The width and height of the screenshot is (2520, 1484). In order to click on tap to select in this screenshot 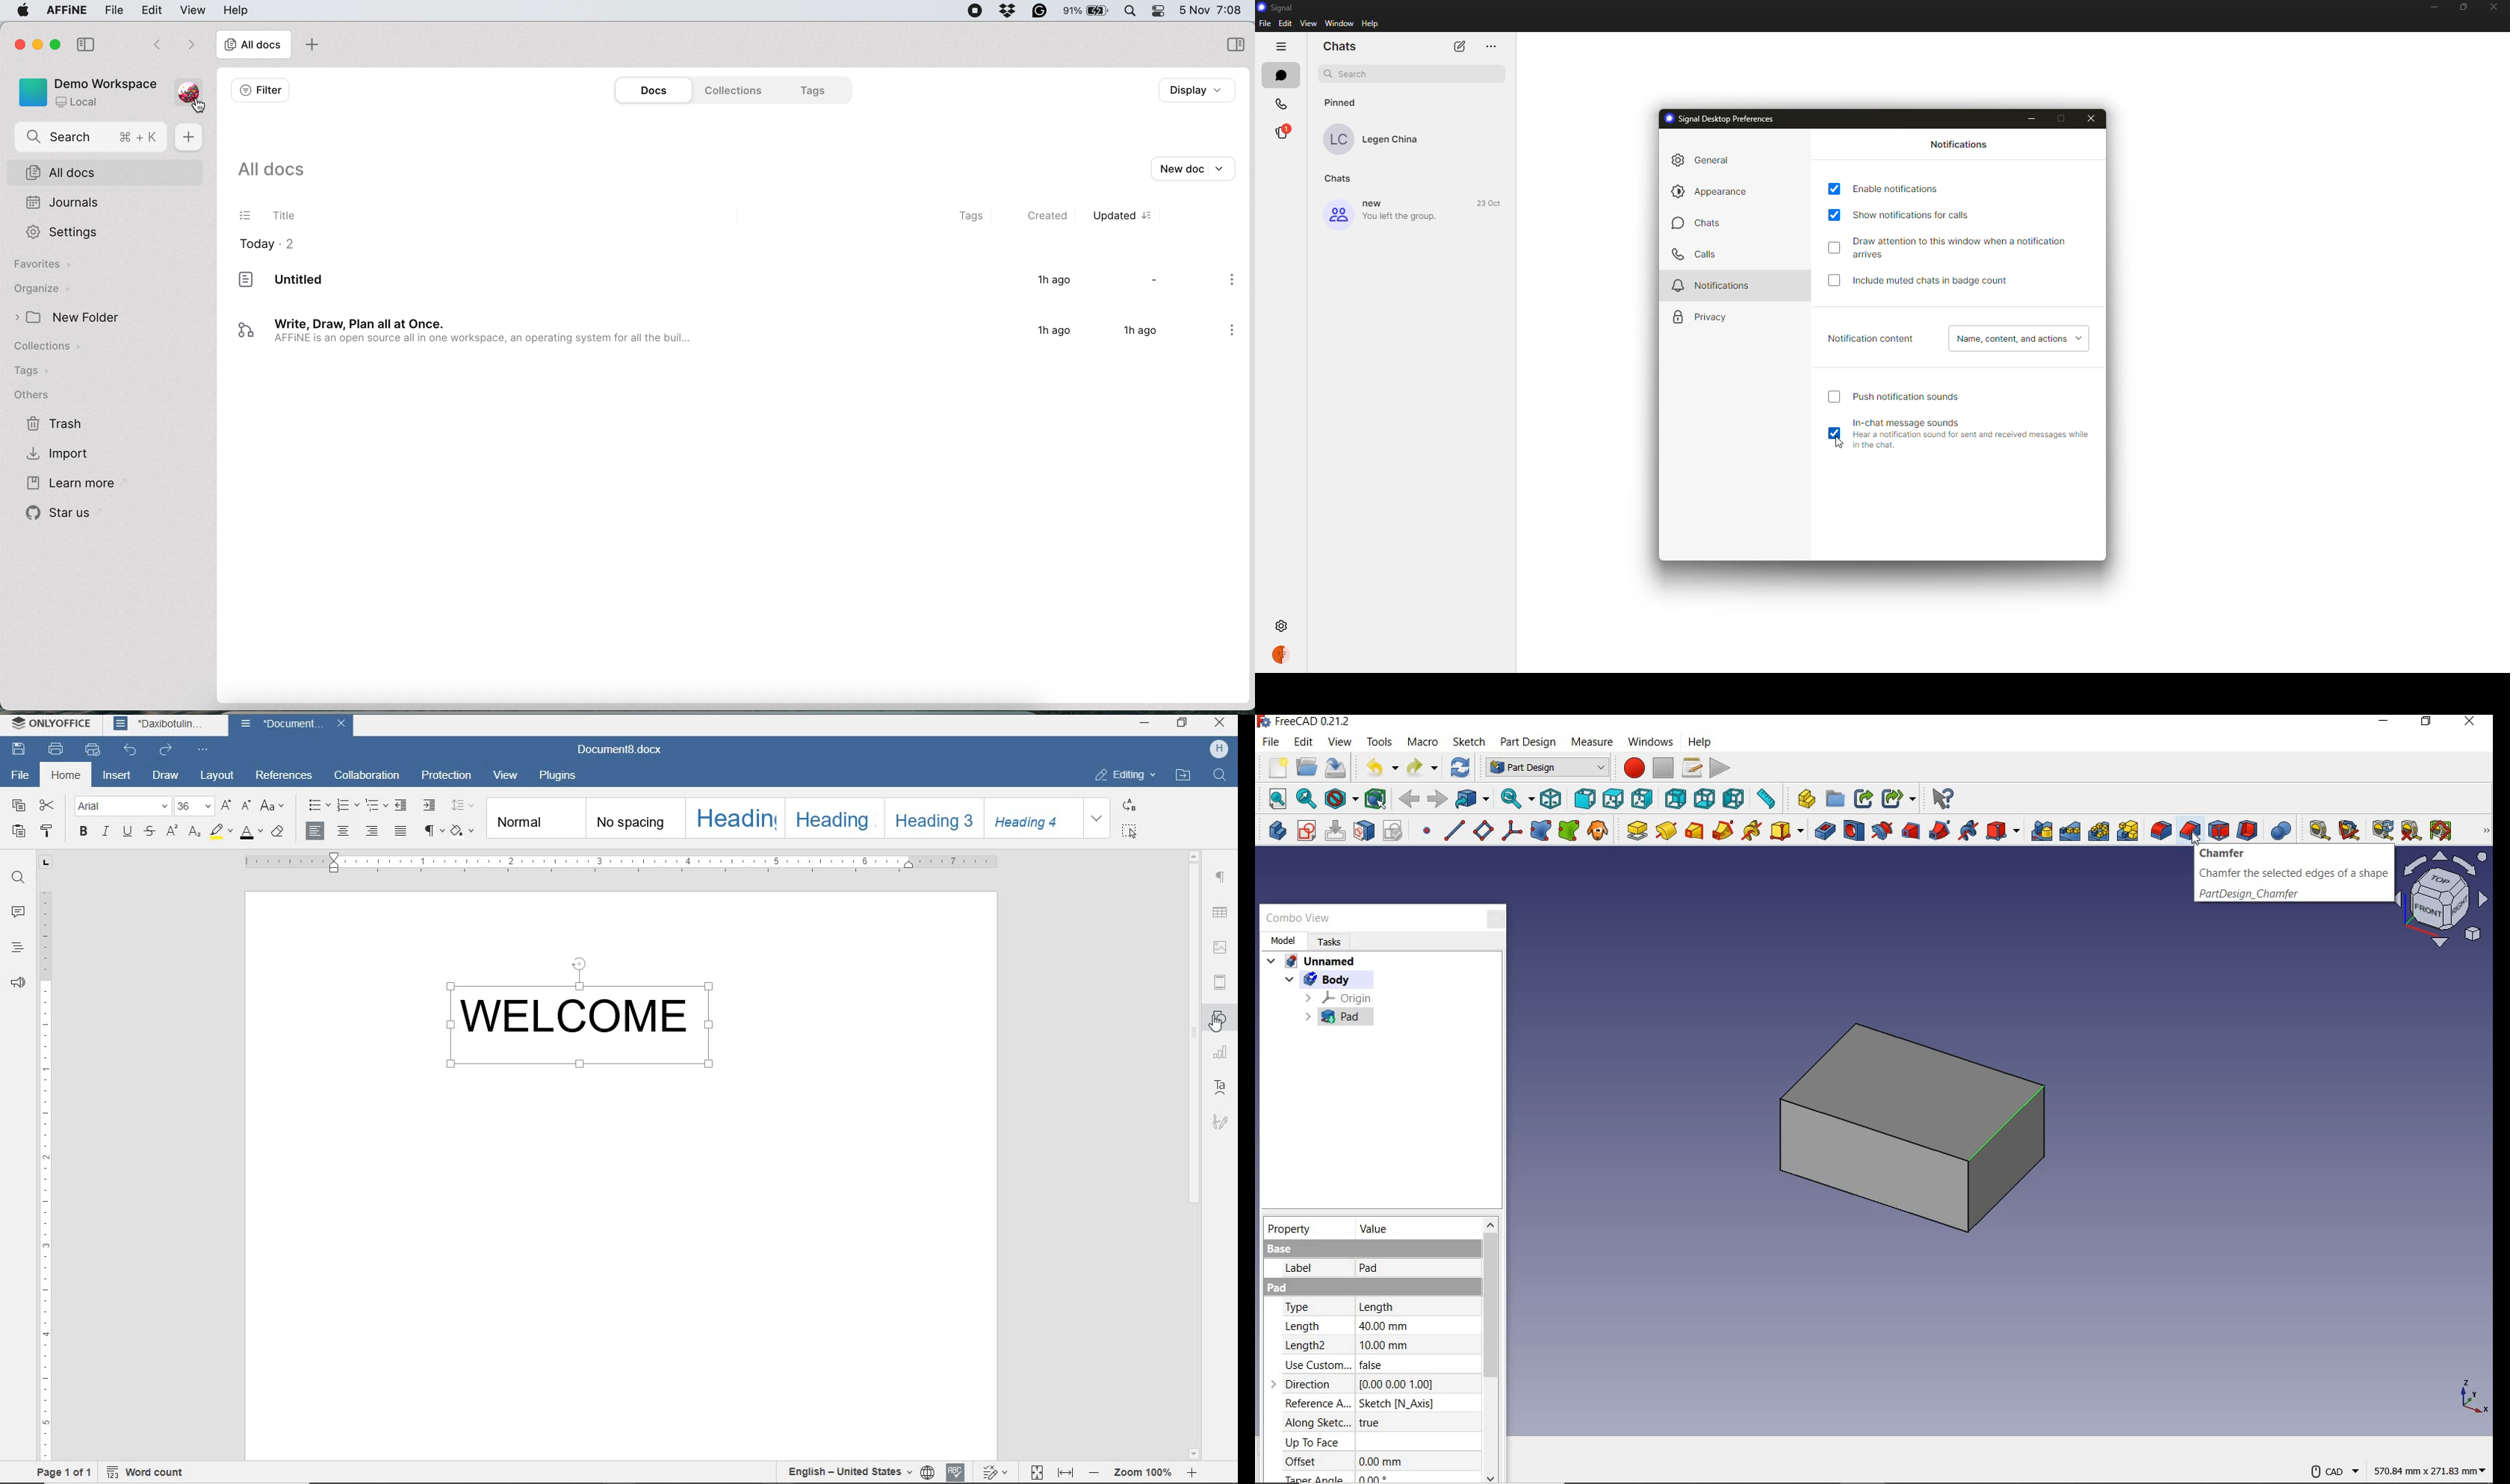, I will do `click(1833, 247)`.